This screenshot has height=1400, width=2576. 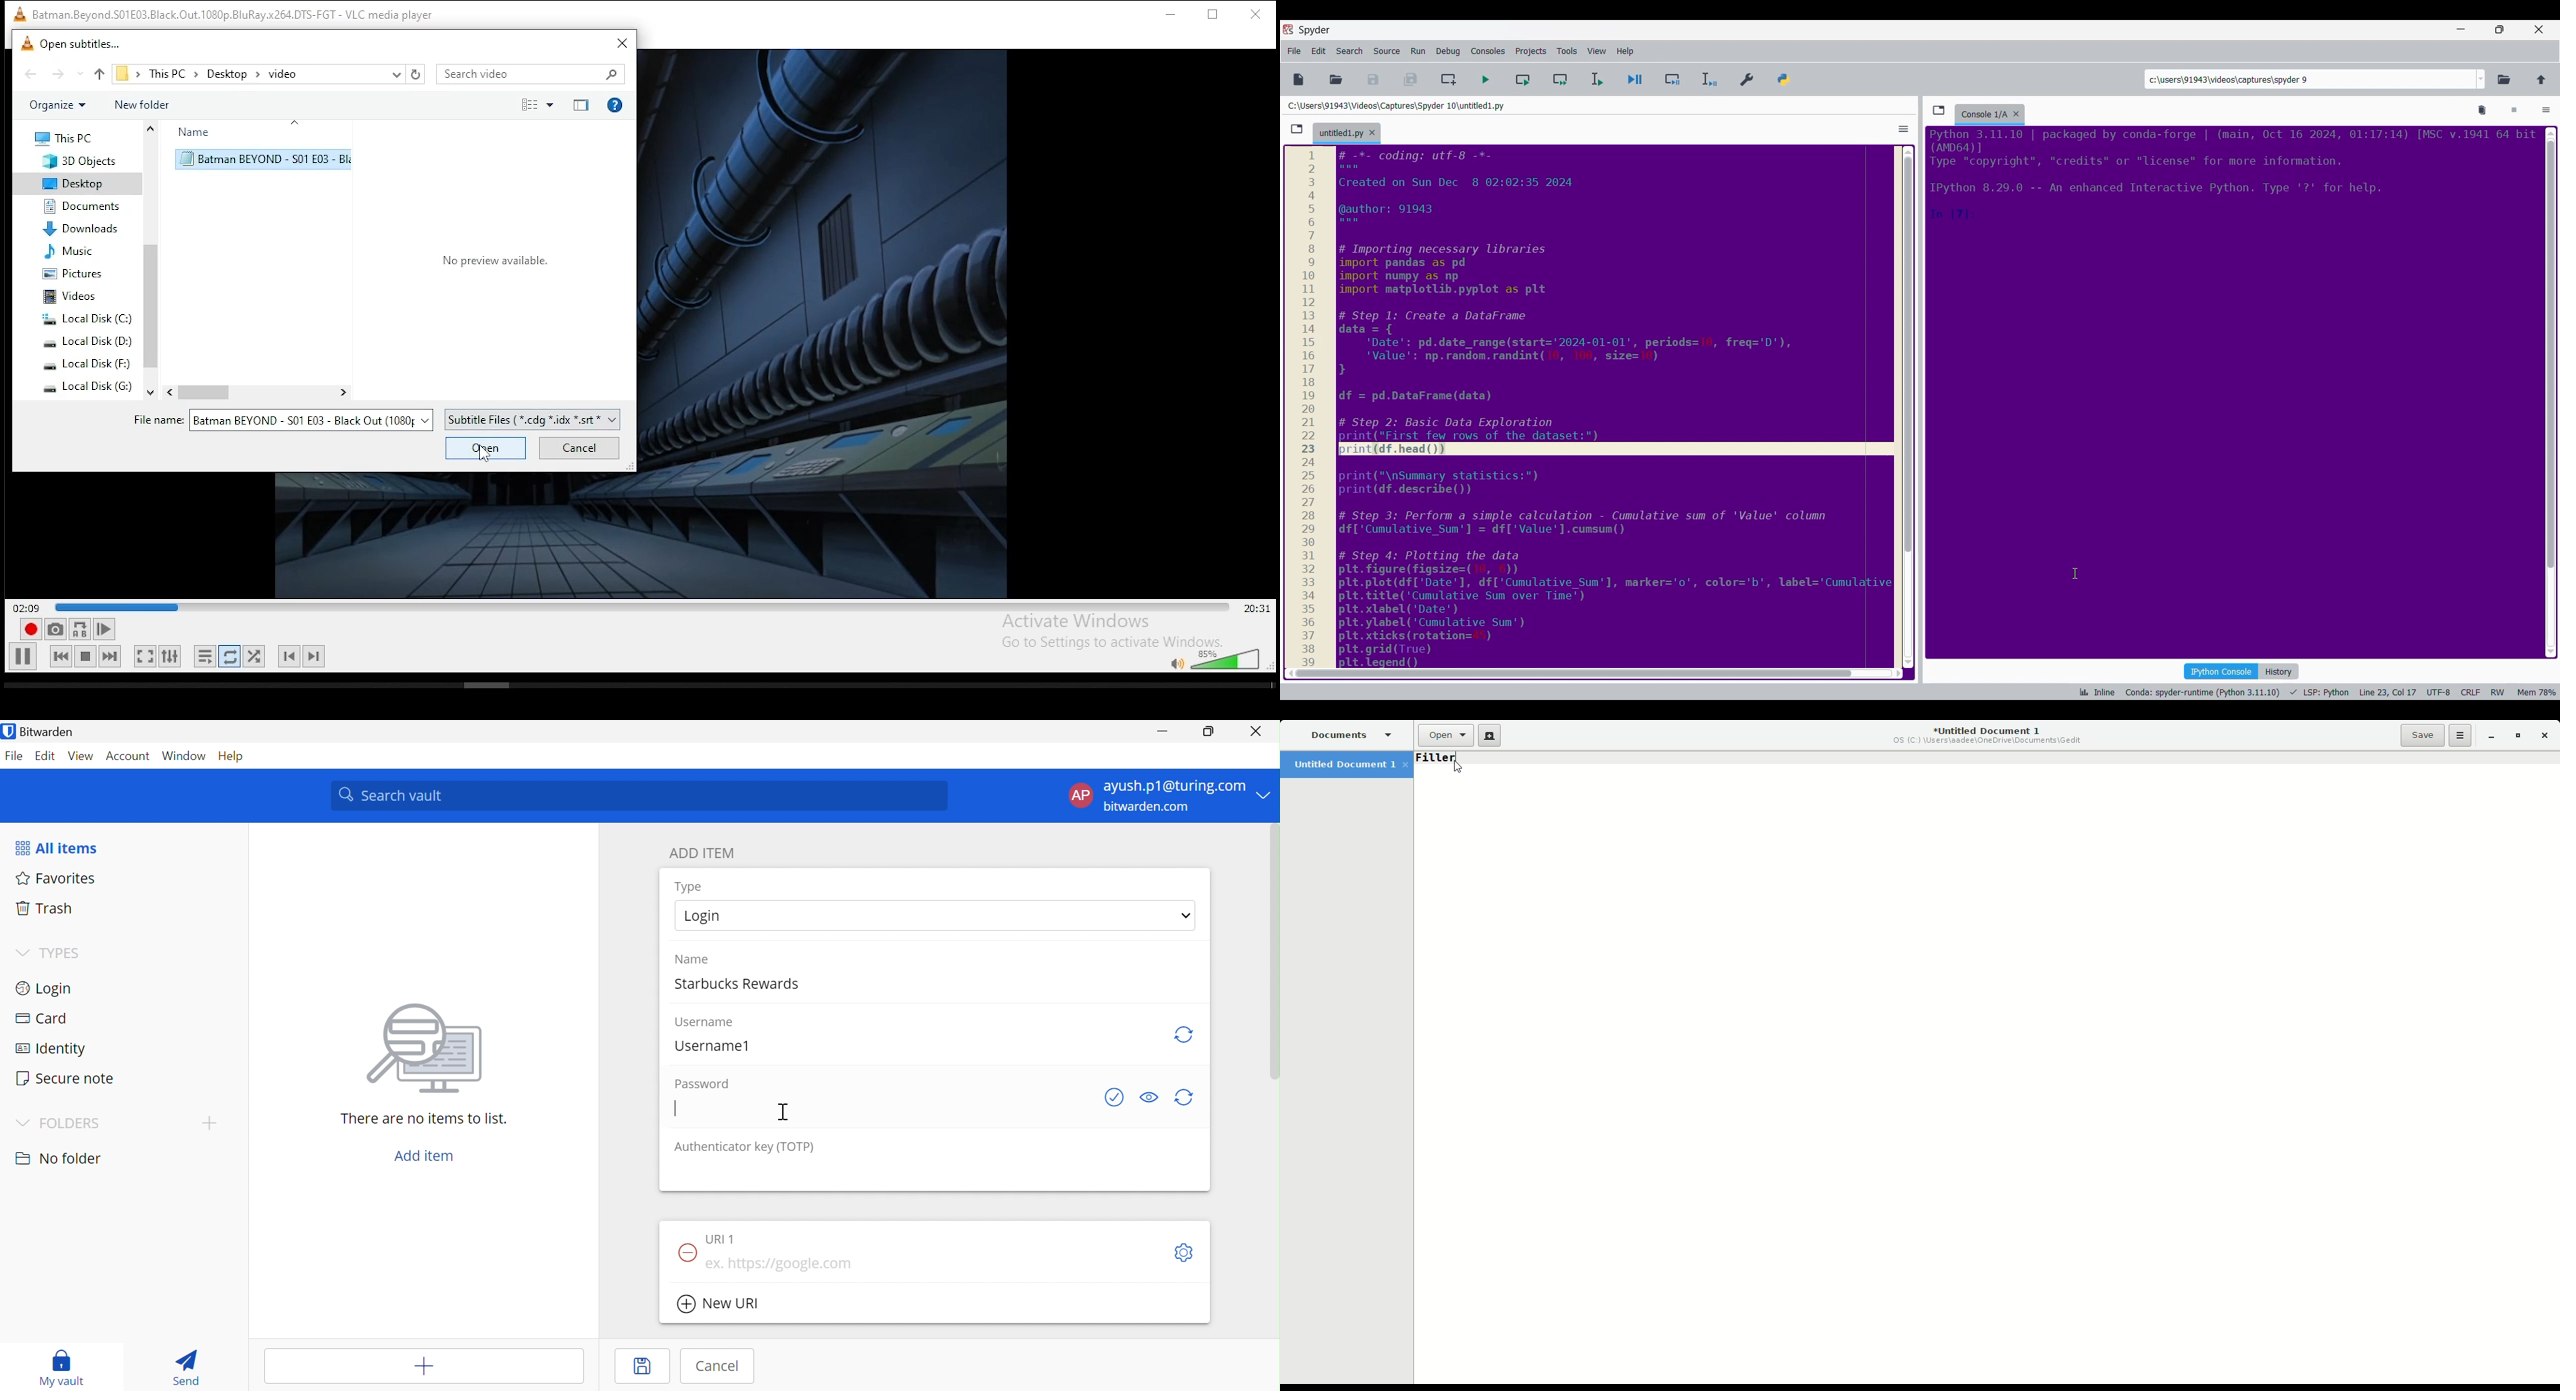 I want to click on , so click(x=1569, y=673).